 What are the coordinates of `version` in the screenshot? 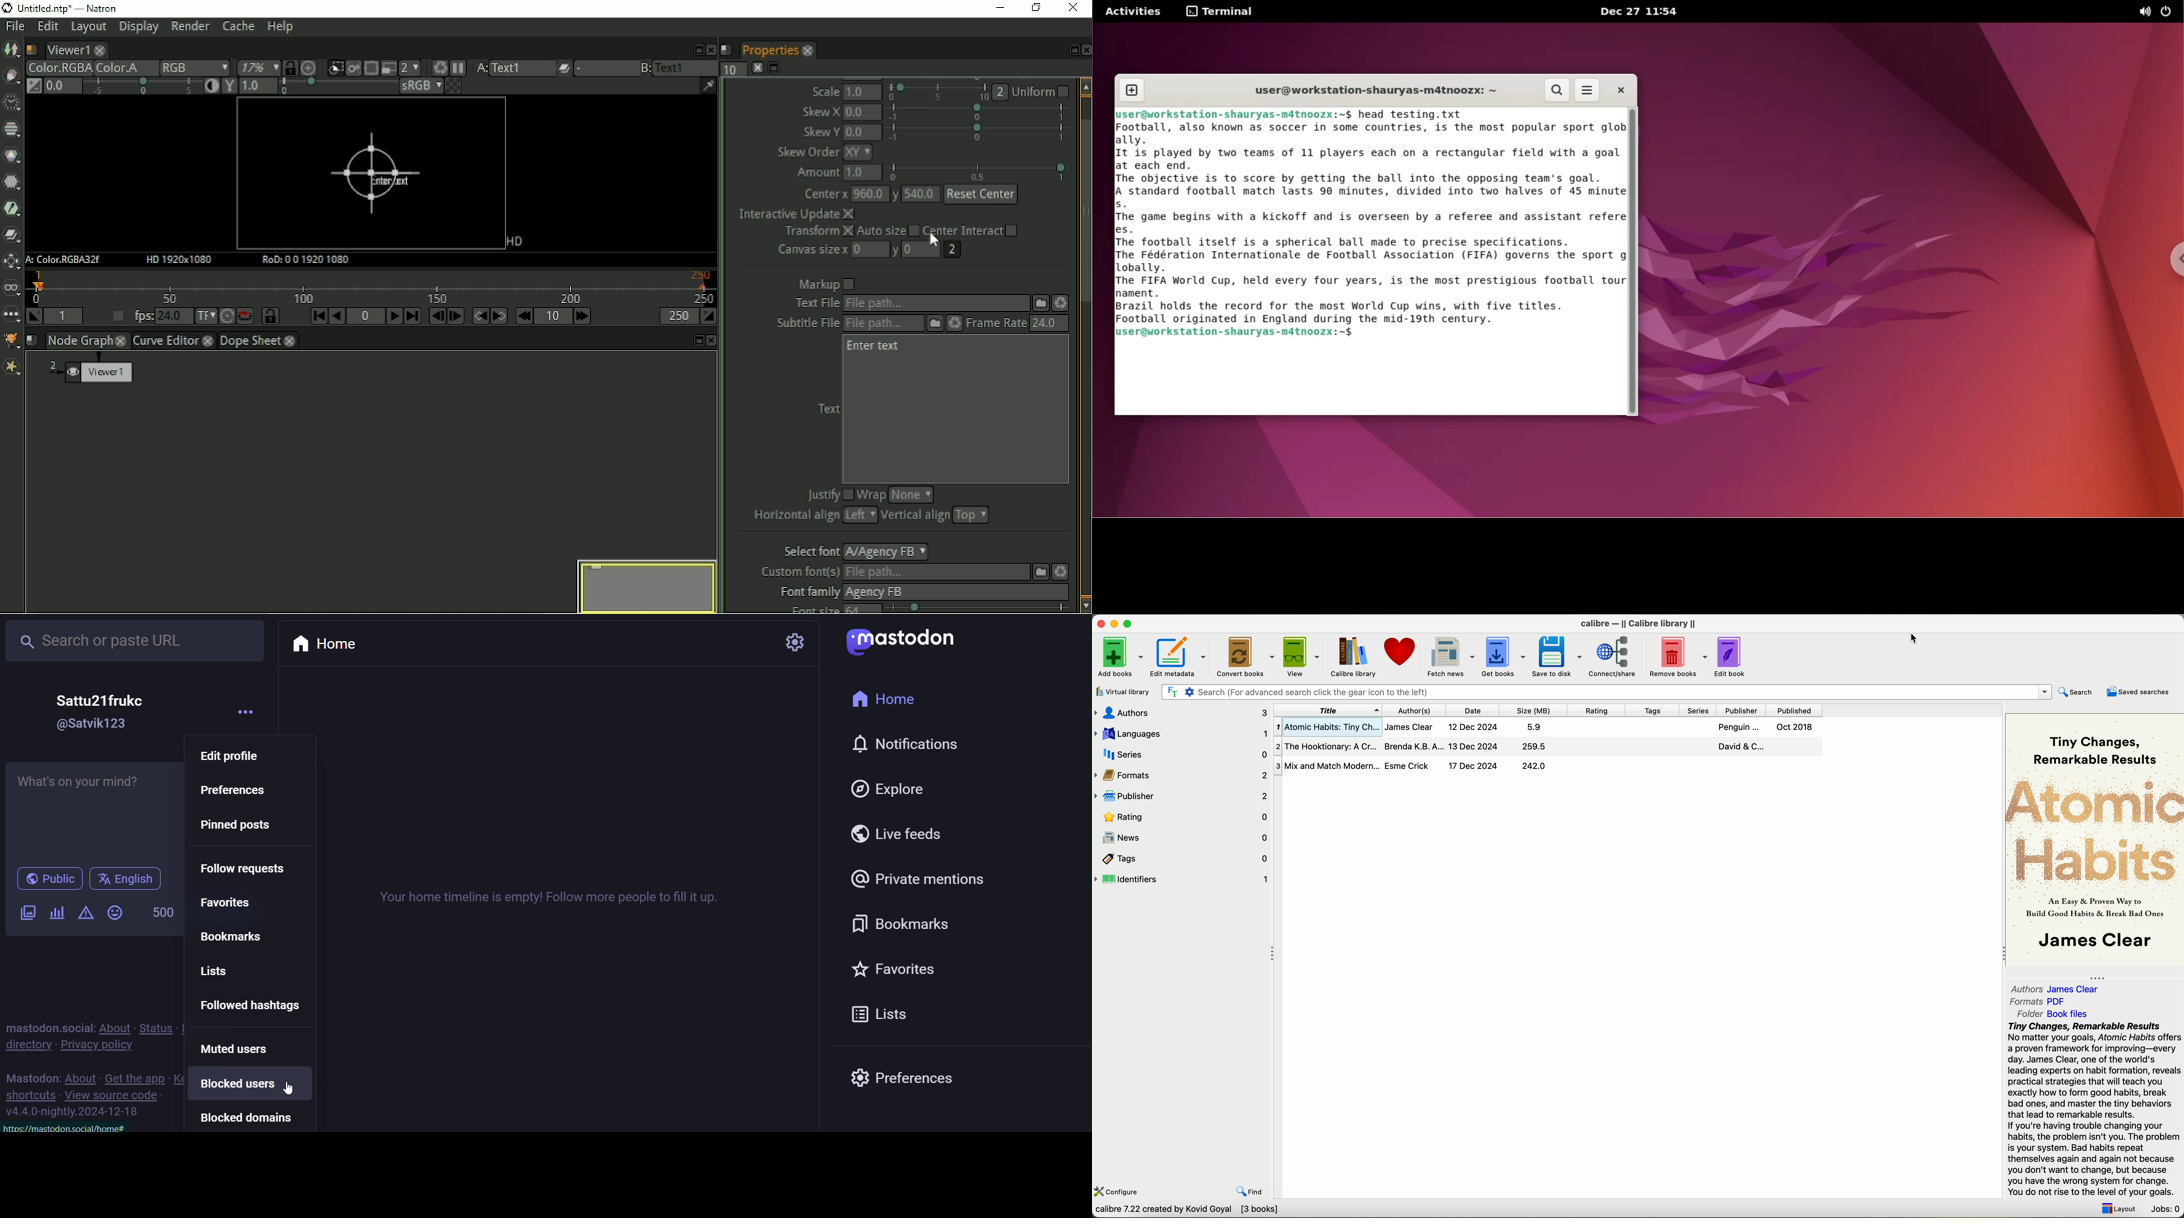 It's located at (80, 1113).